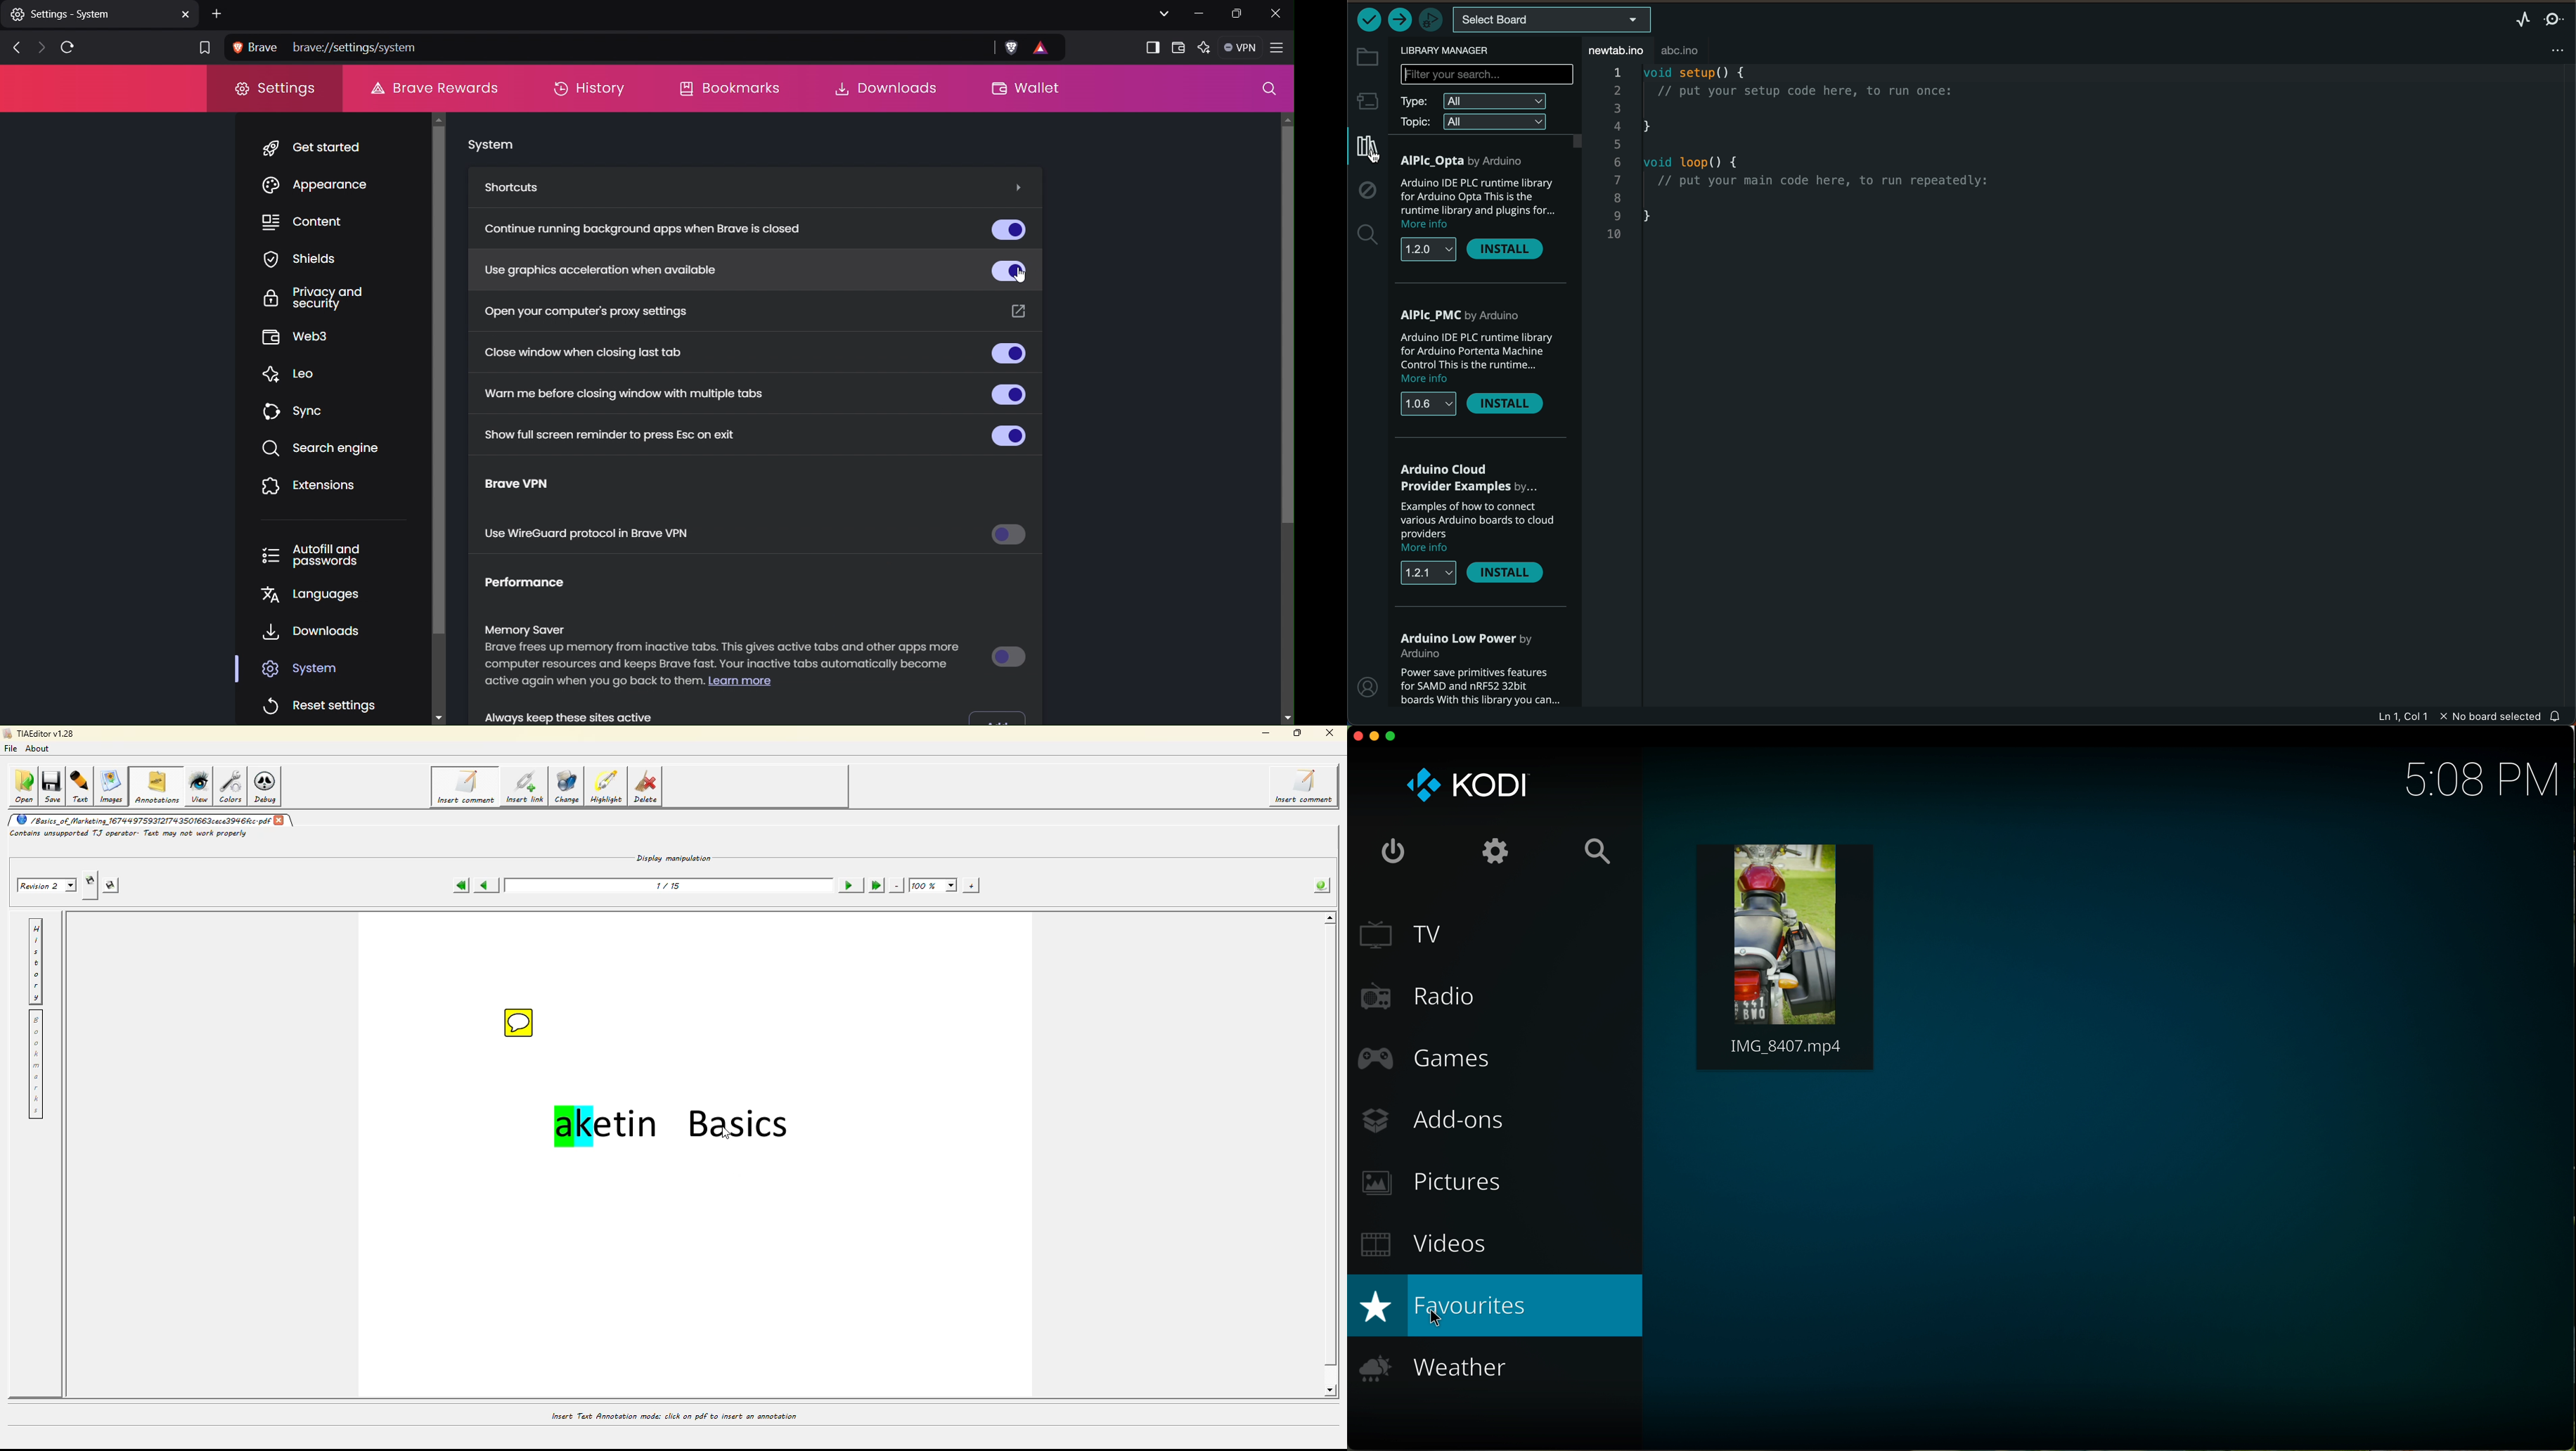 This screenshot has height=1456, width=2576. I want to click on 5:08 PM, so click(2473, 778).